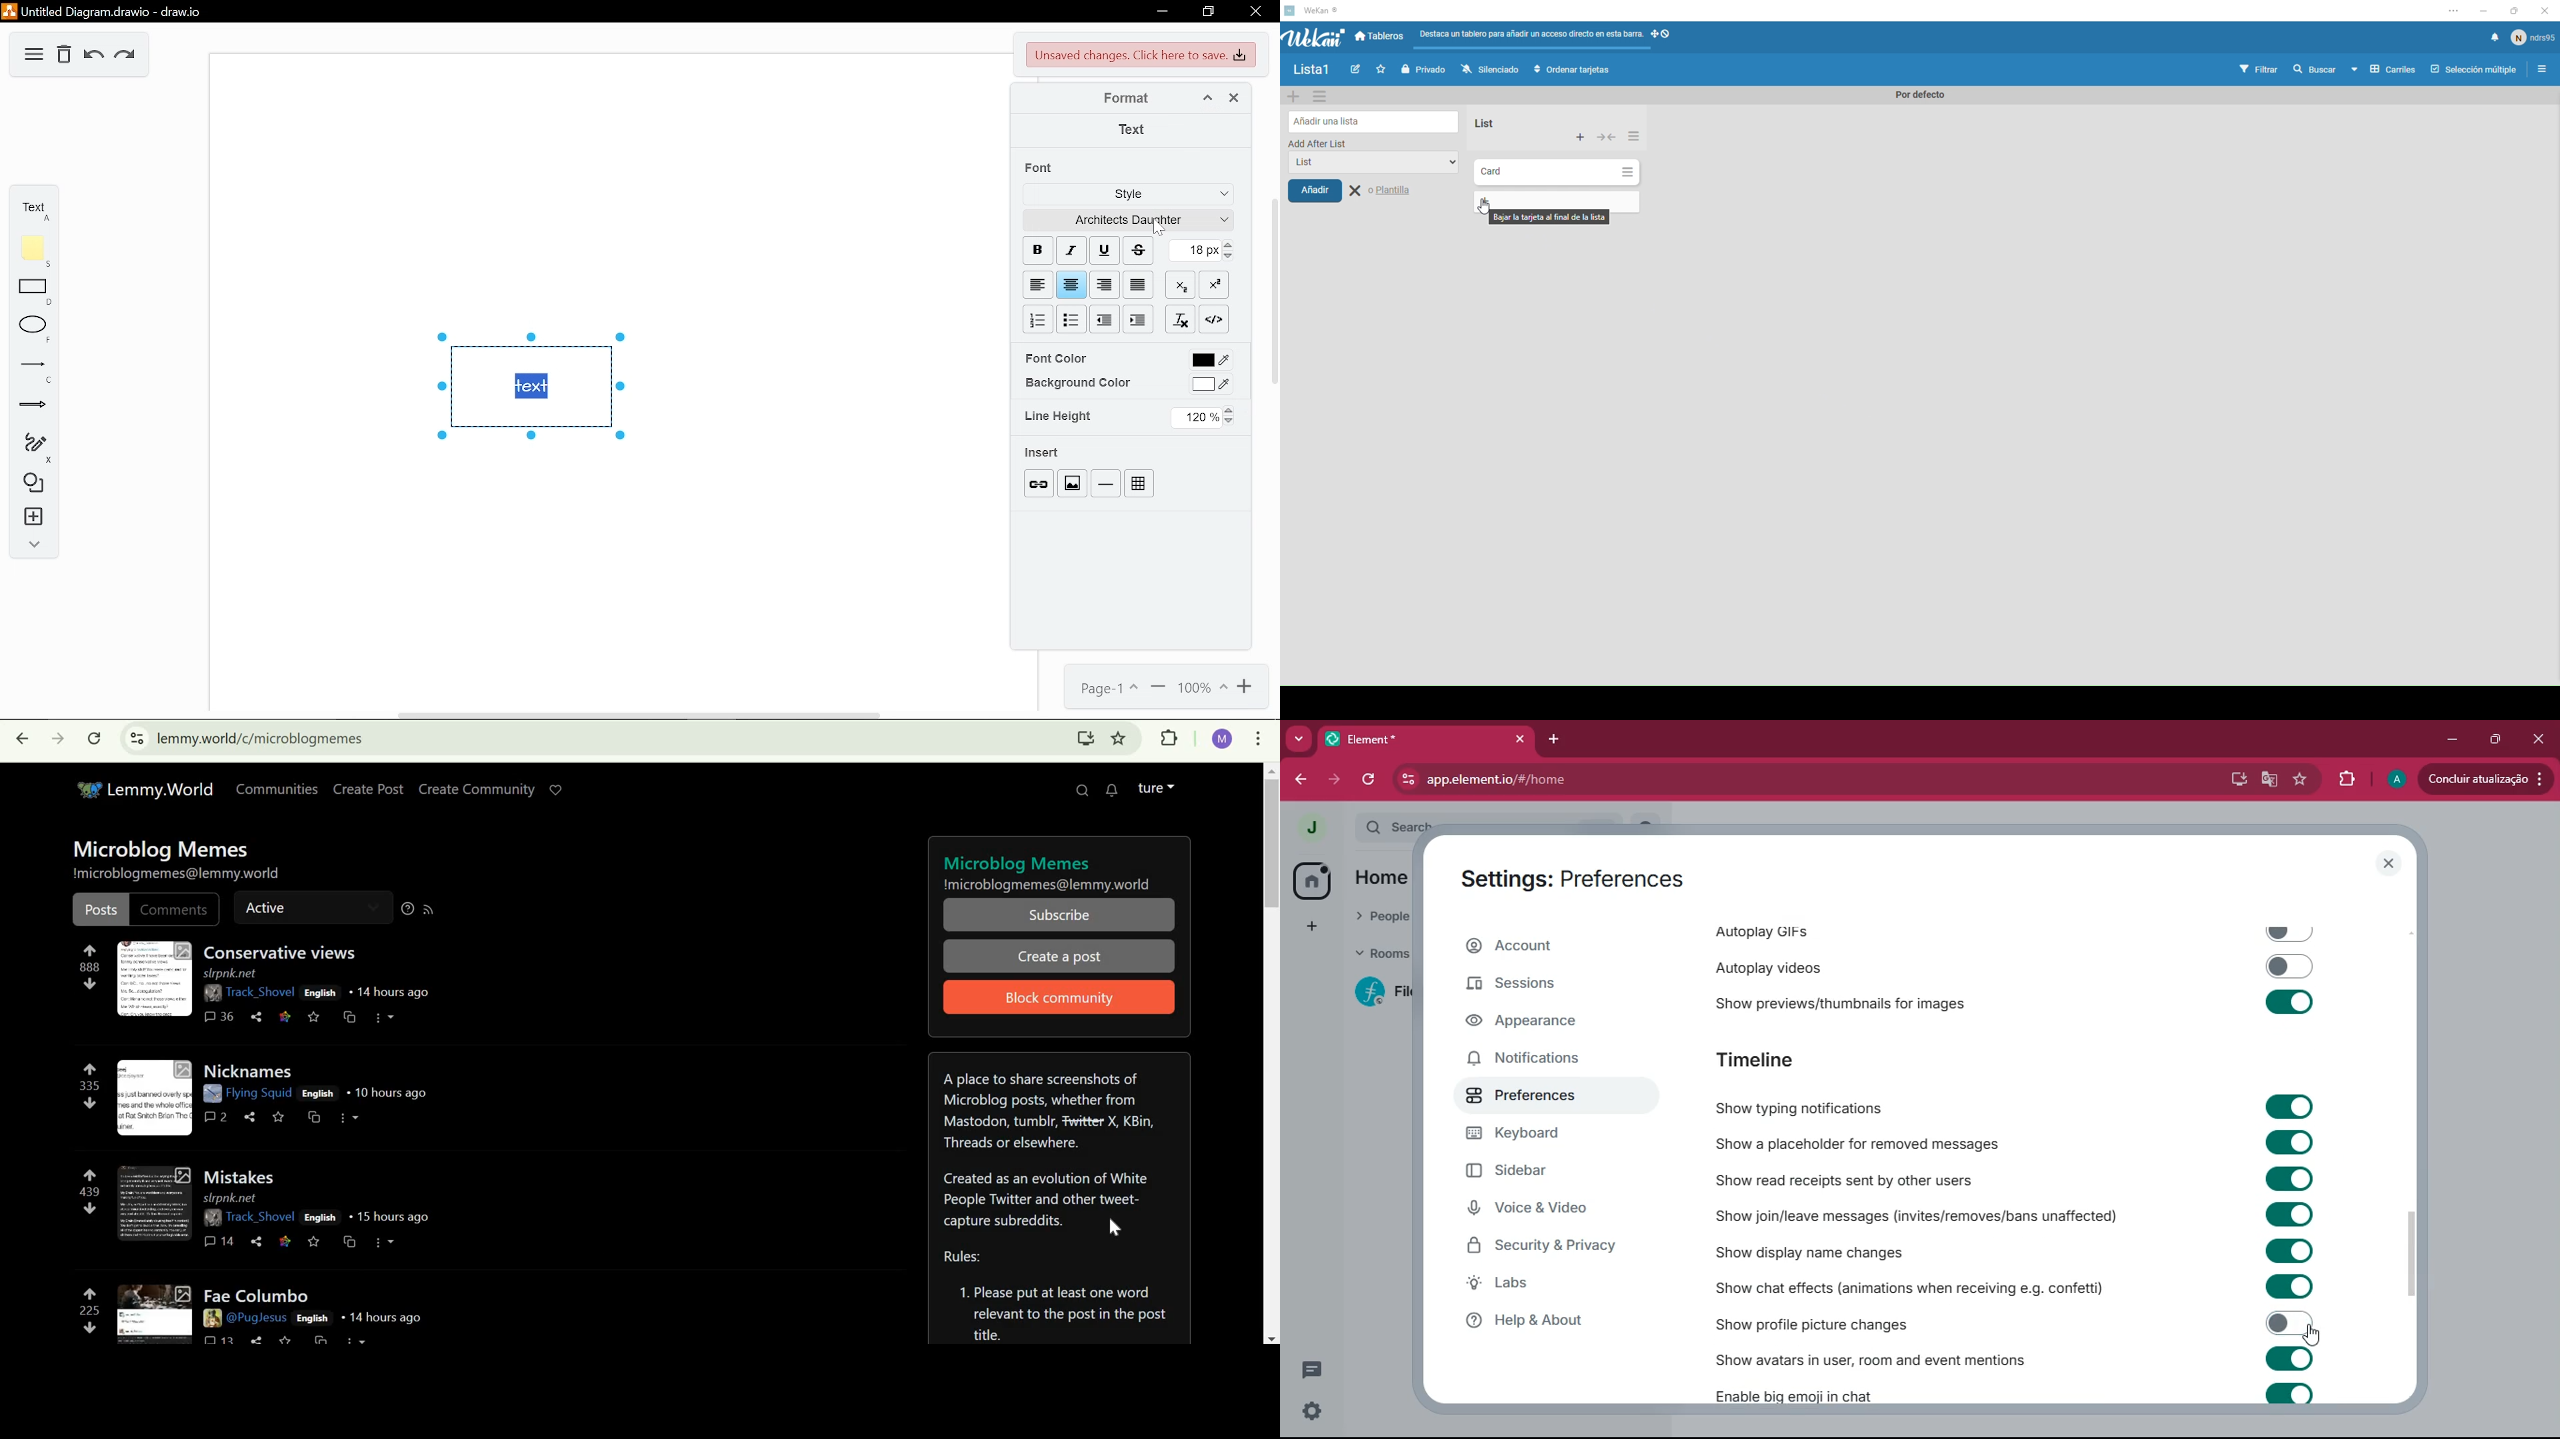 The height and width of the screenshot is (1456, 2576). Describe the element at coordinates (1548, 217) in the screenshot. I see `pop up` at that location.